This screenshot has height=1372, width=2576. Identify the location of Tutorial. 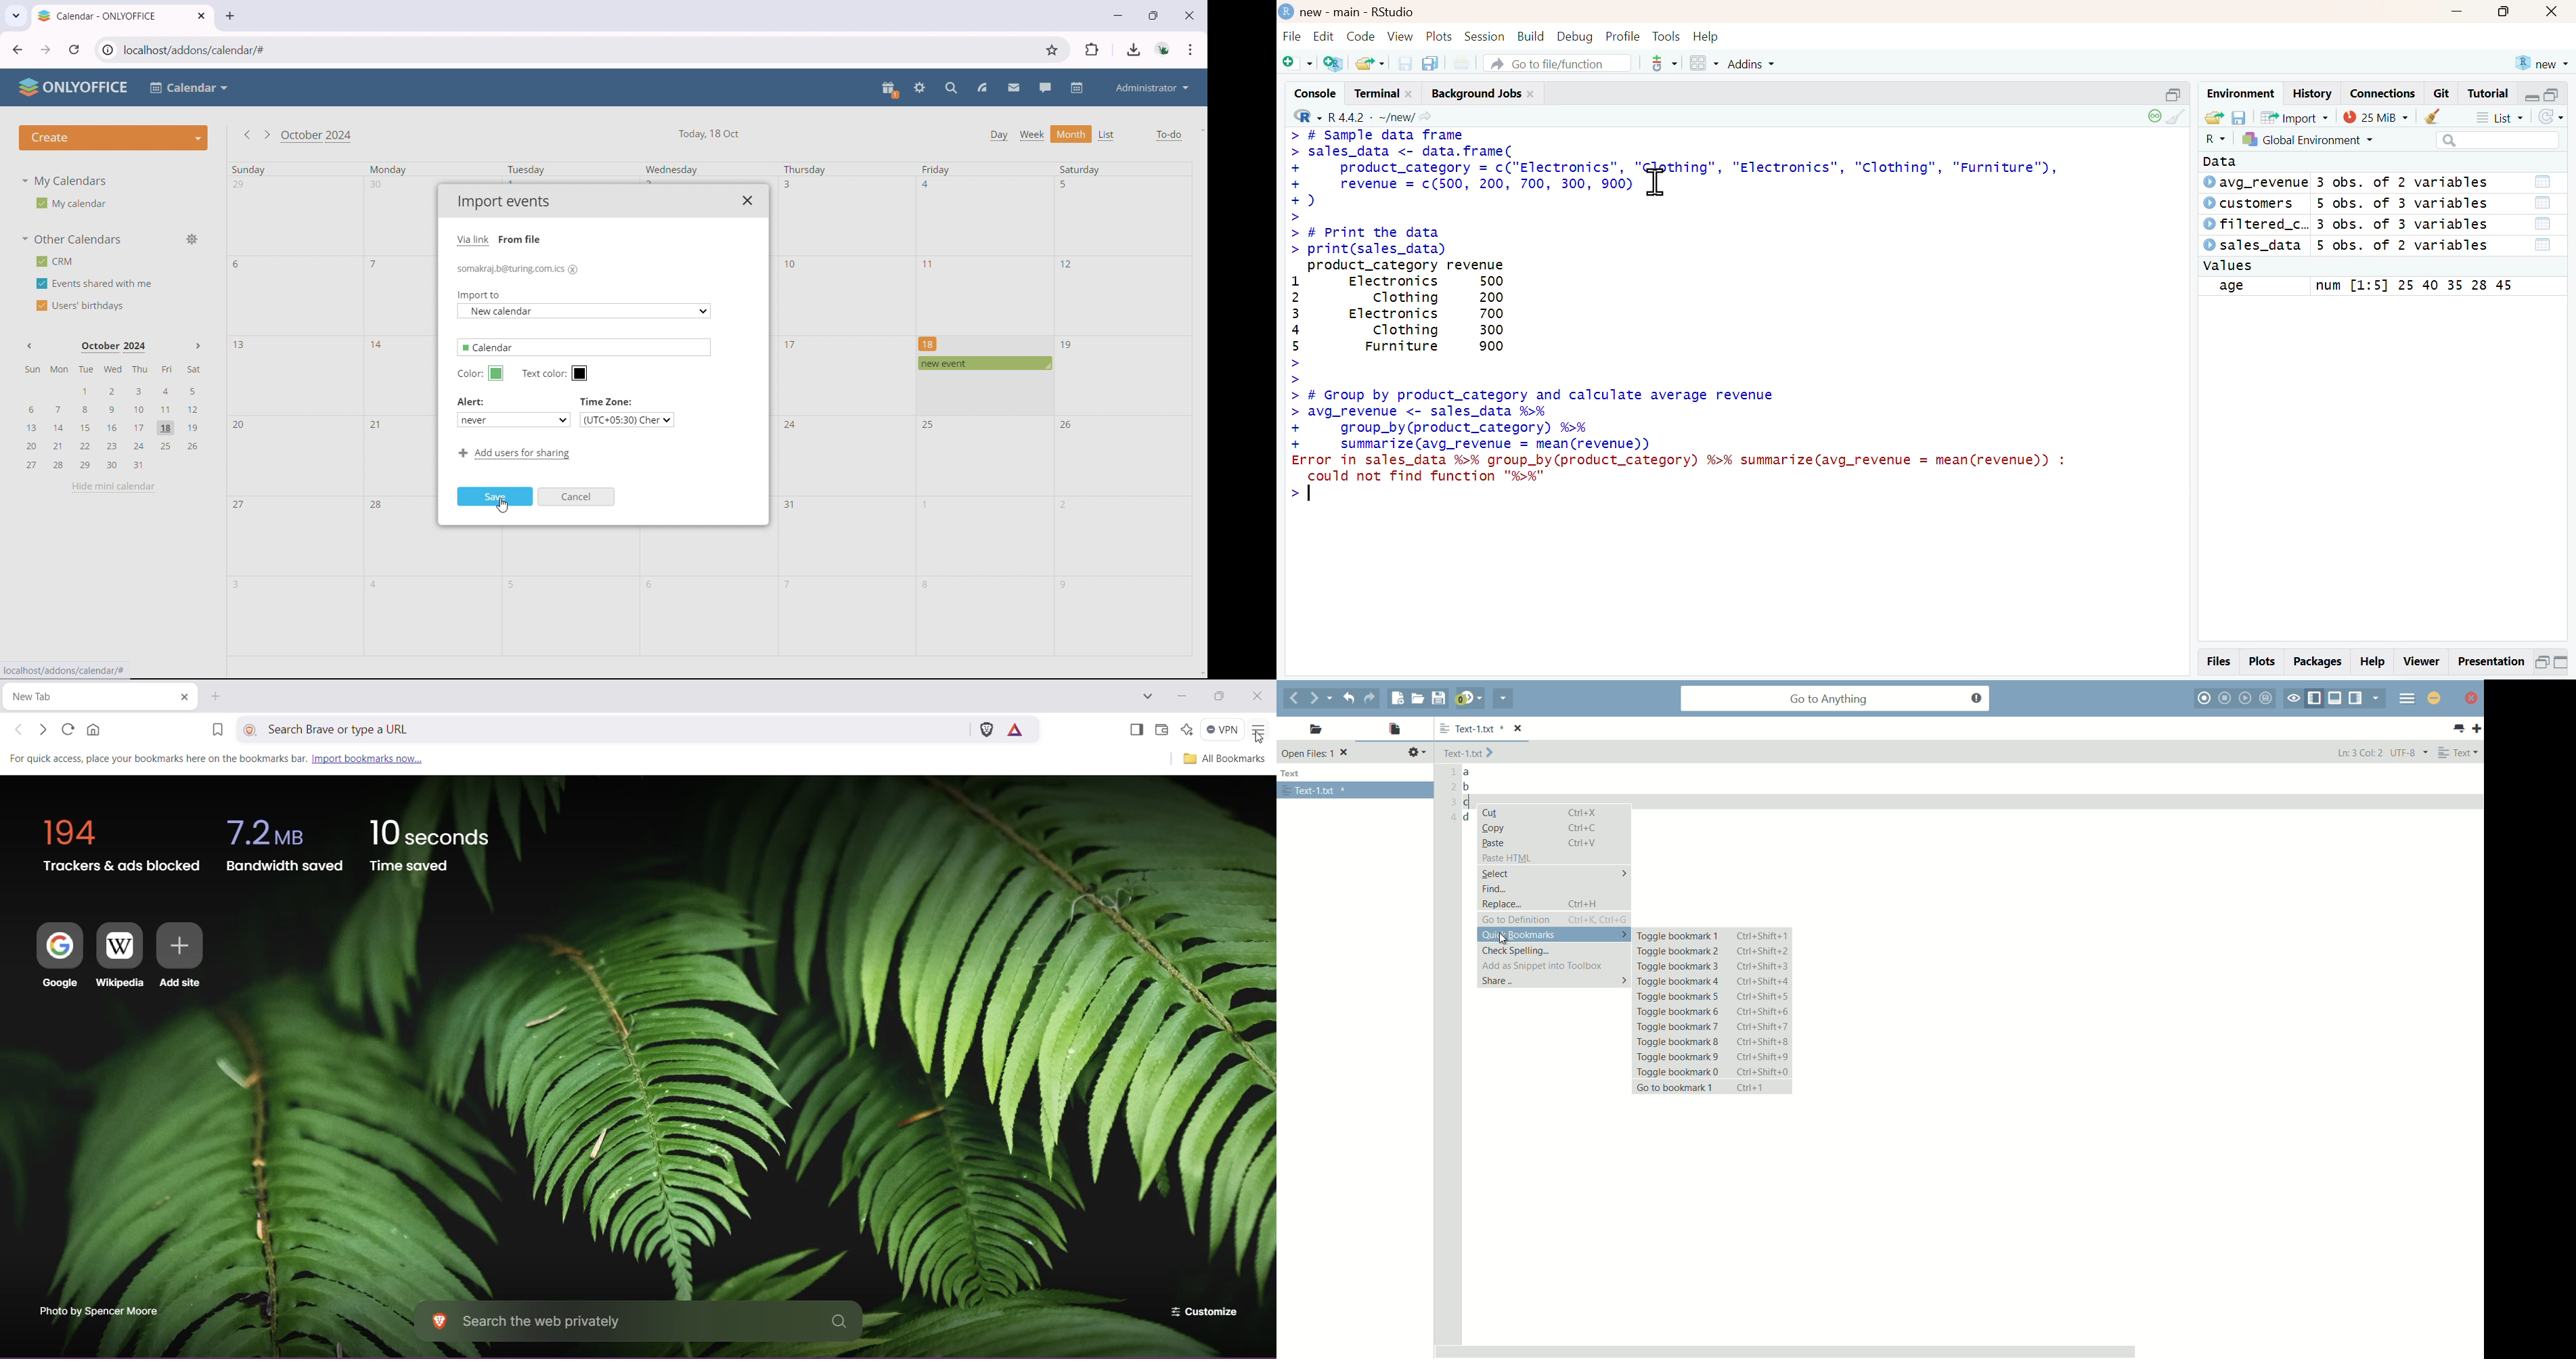
(2487, 93).